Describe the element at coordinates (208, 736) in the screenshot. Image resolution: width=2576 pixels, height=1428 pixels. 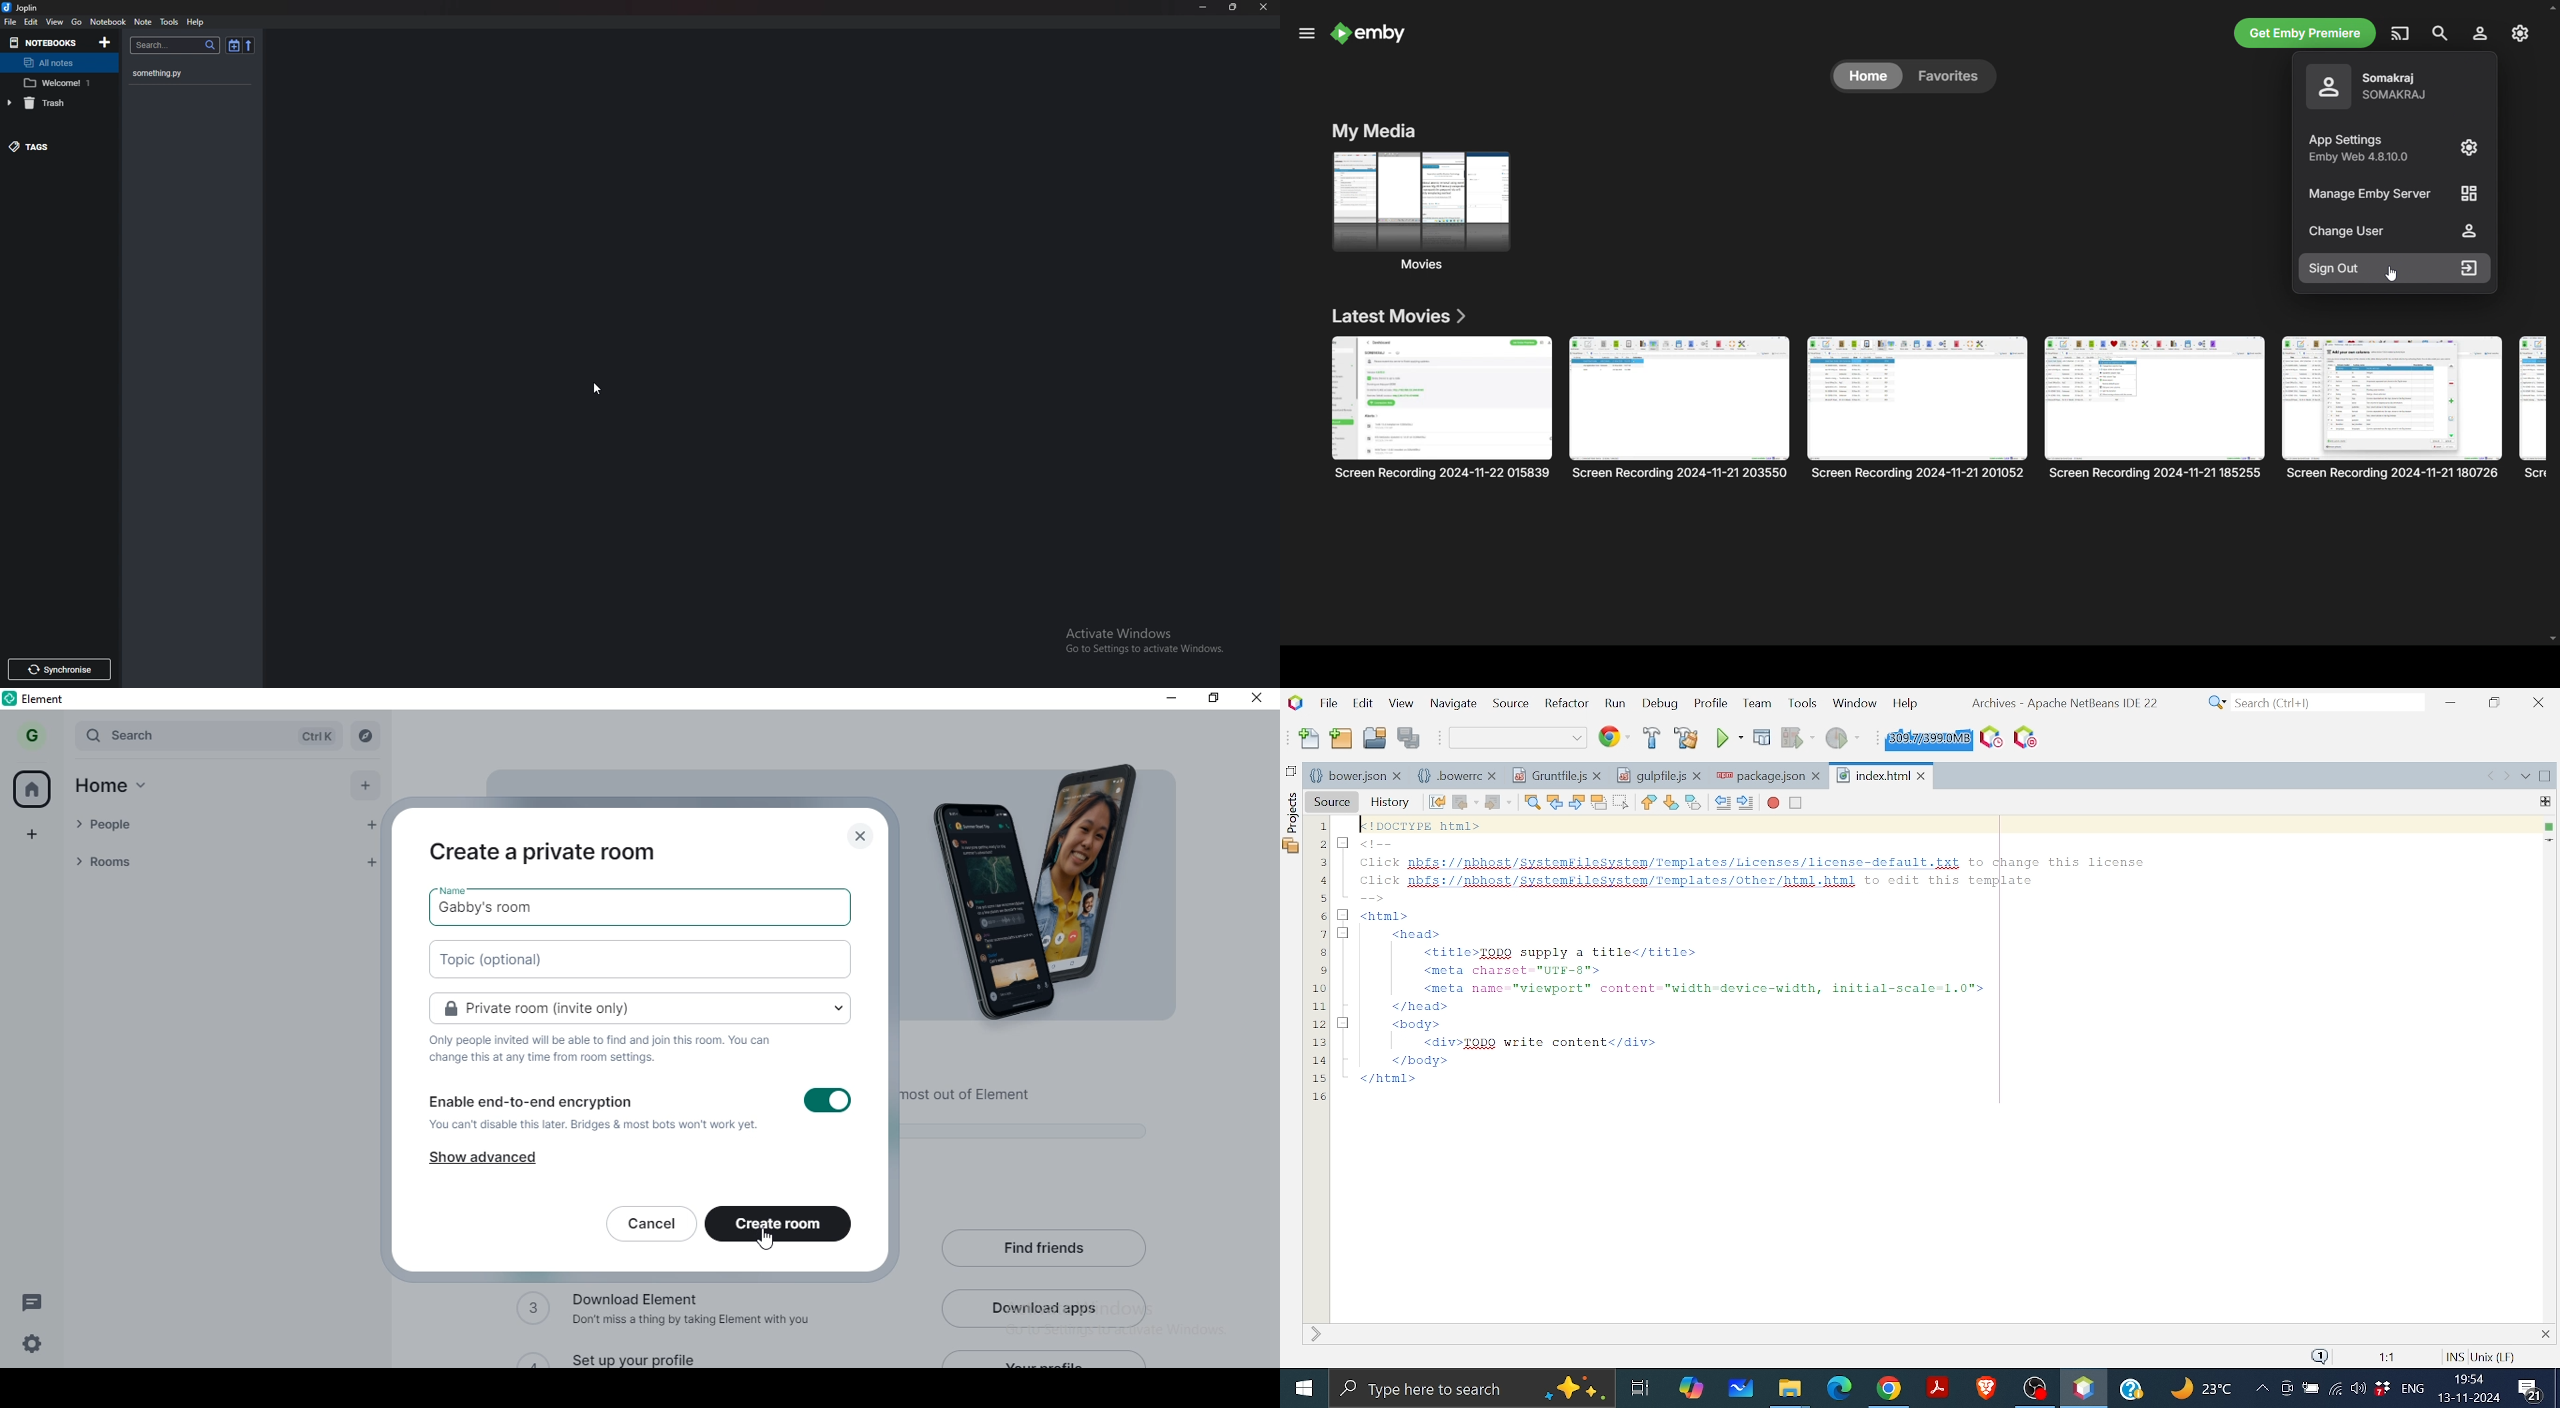
I see `search ` at that location.